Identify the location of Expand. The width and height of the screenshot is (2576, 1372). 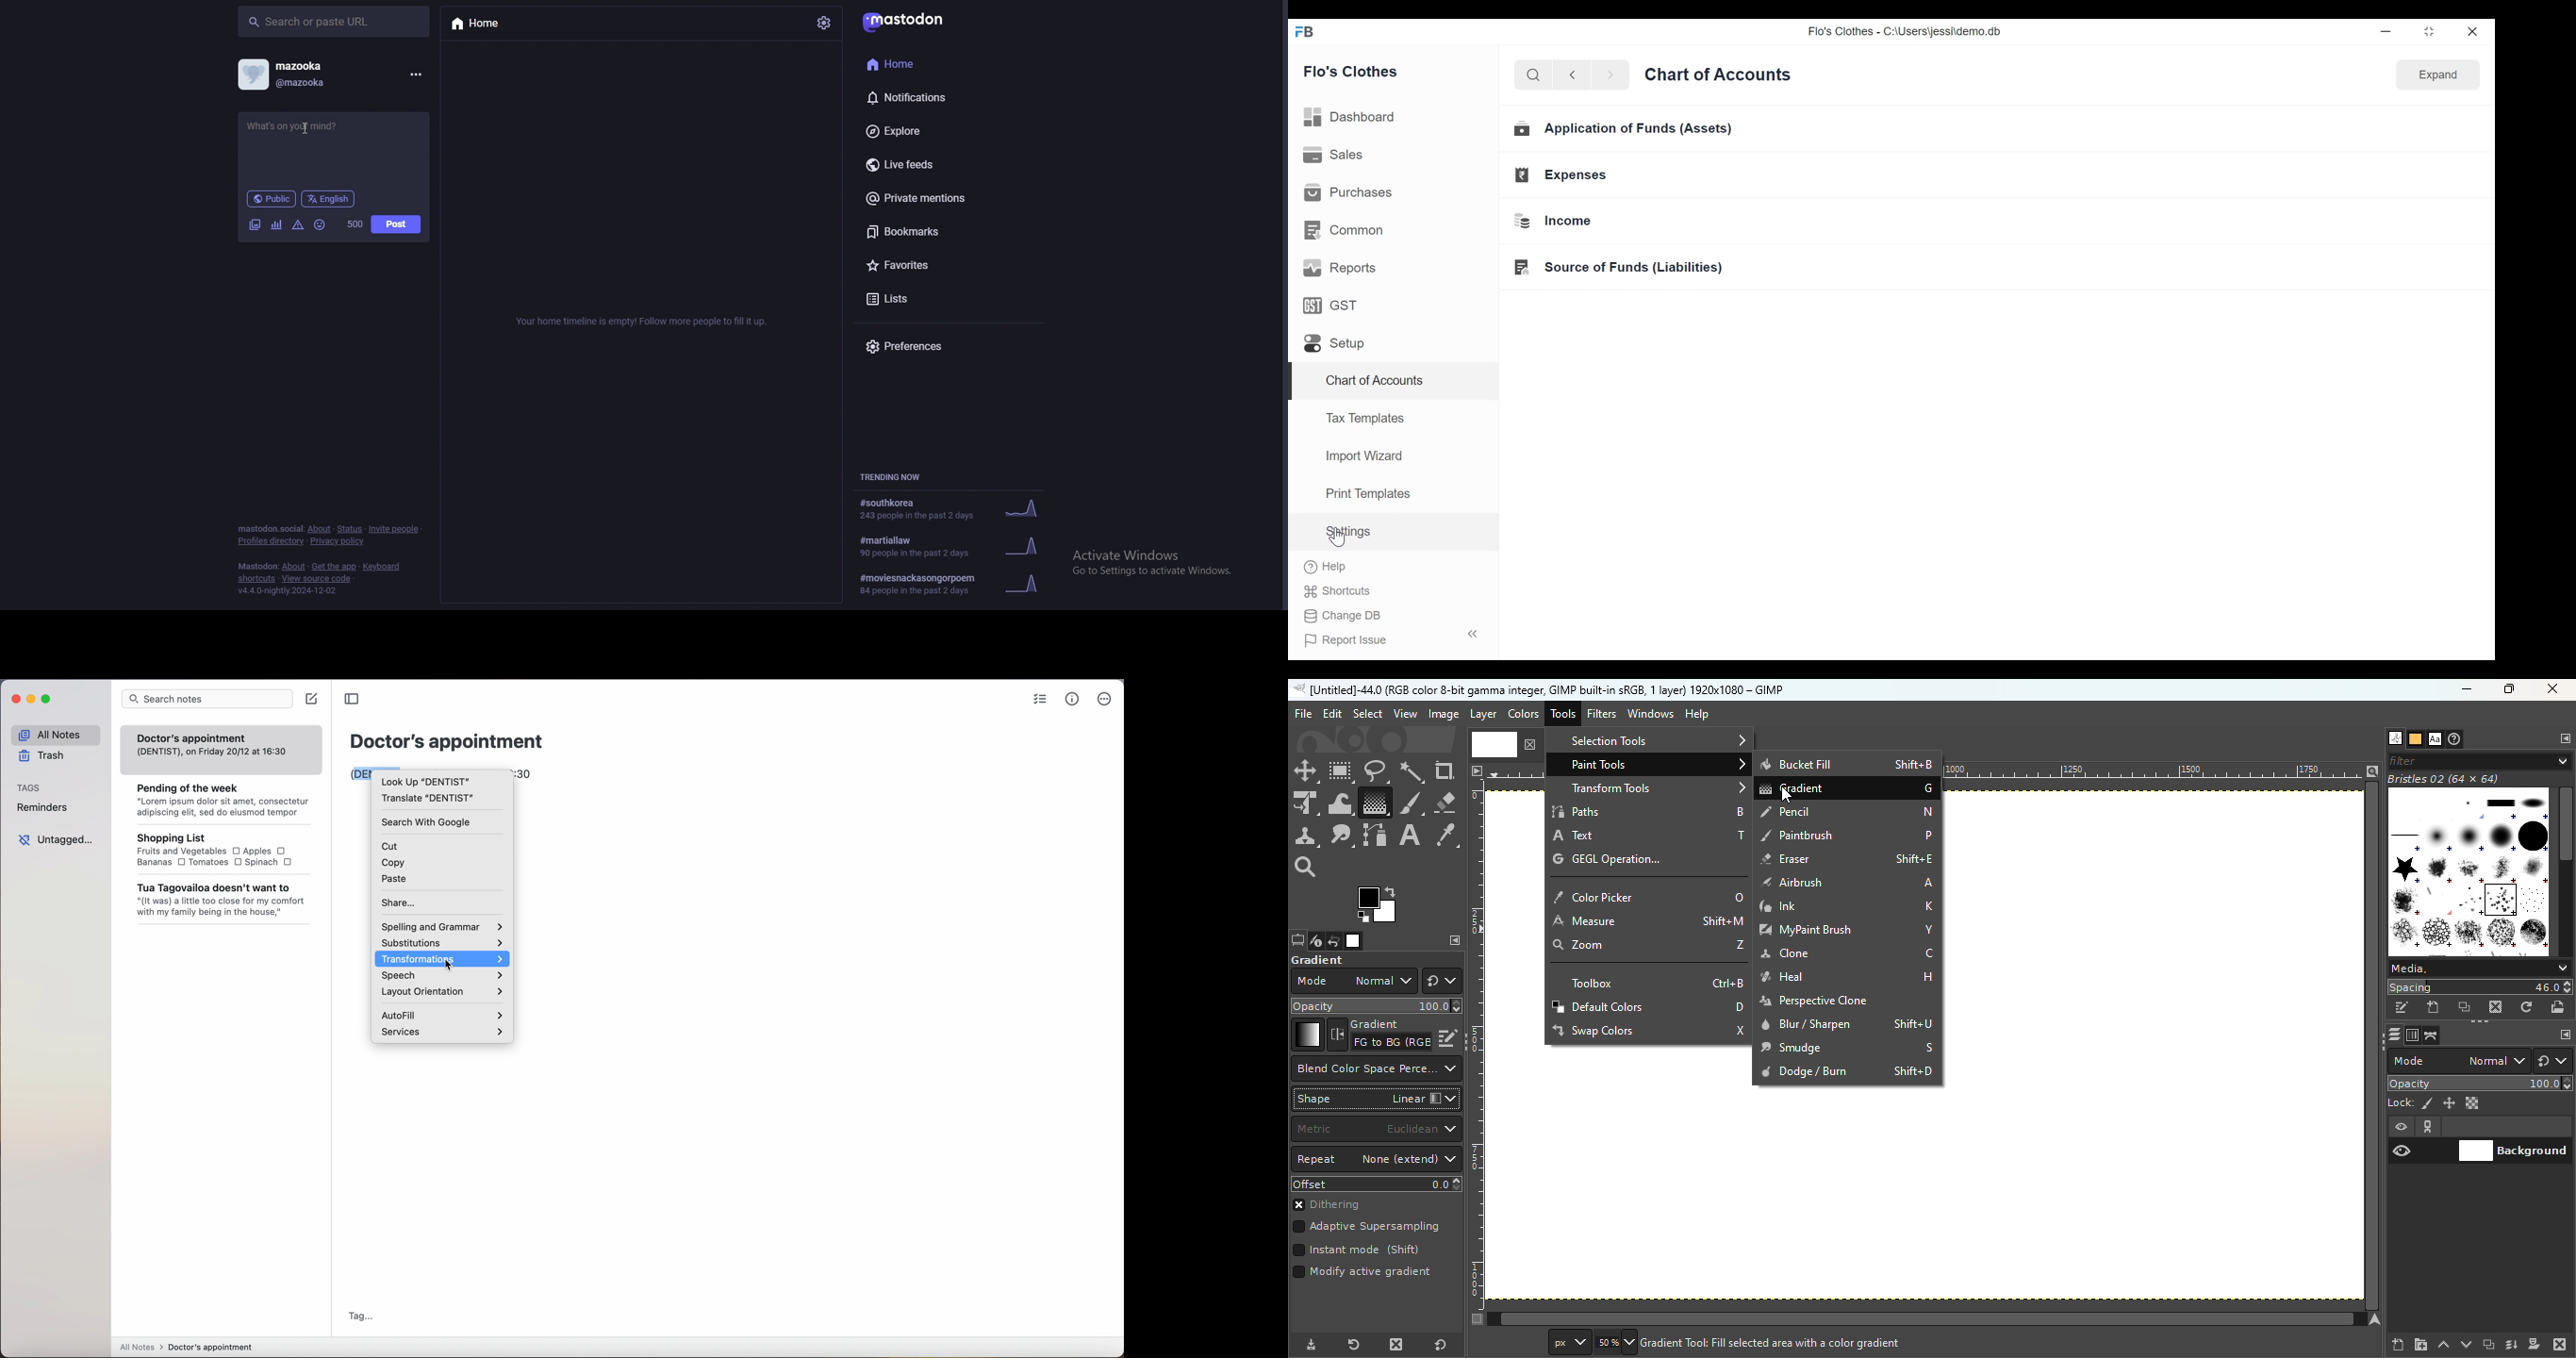
(2436, 76).